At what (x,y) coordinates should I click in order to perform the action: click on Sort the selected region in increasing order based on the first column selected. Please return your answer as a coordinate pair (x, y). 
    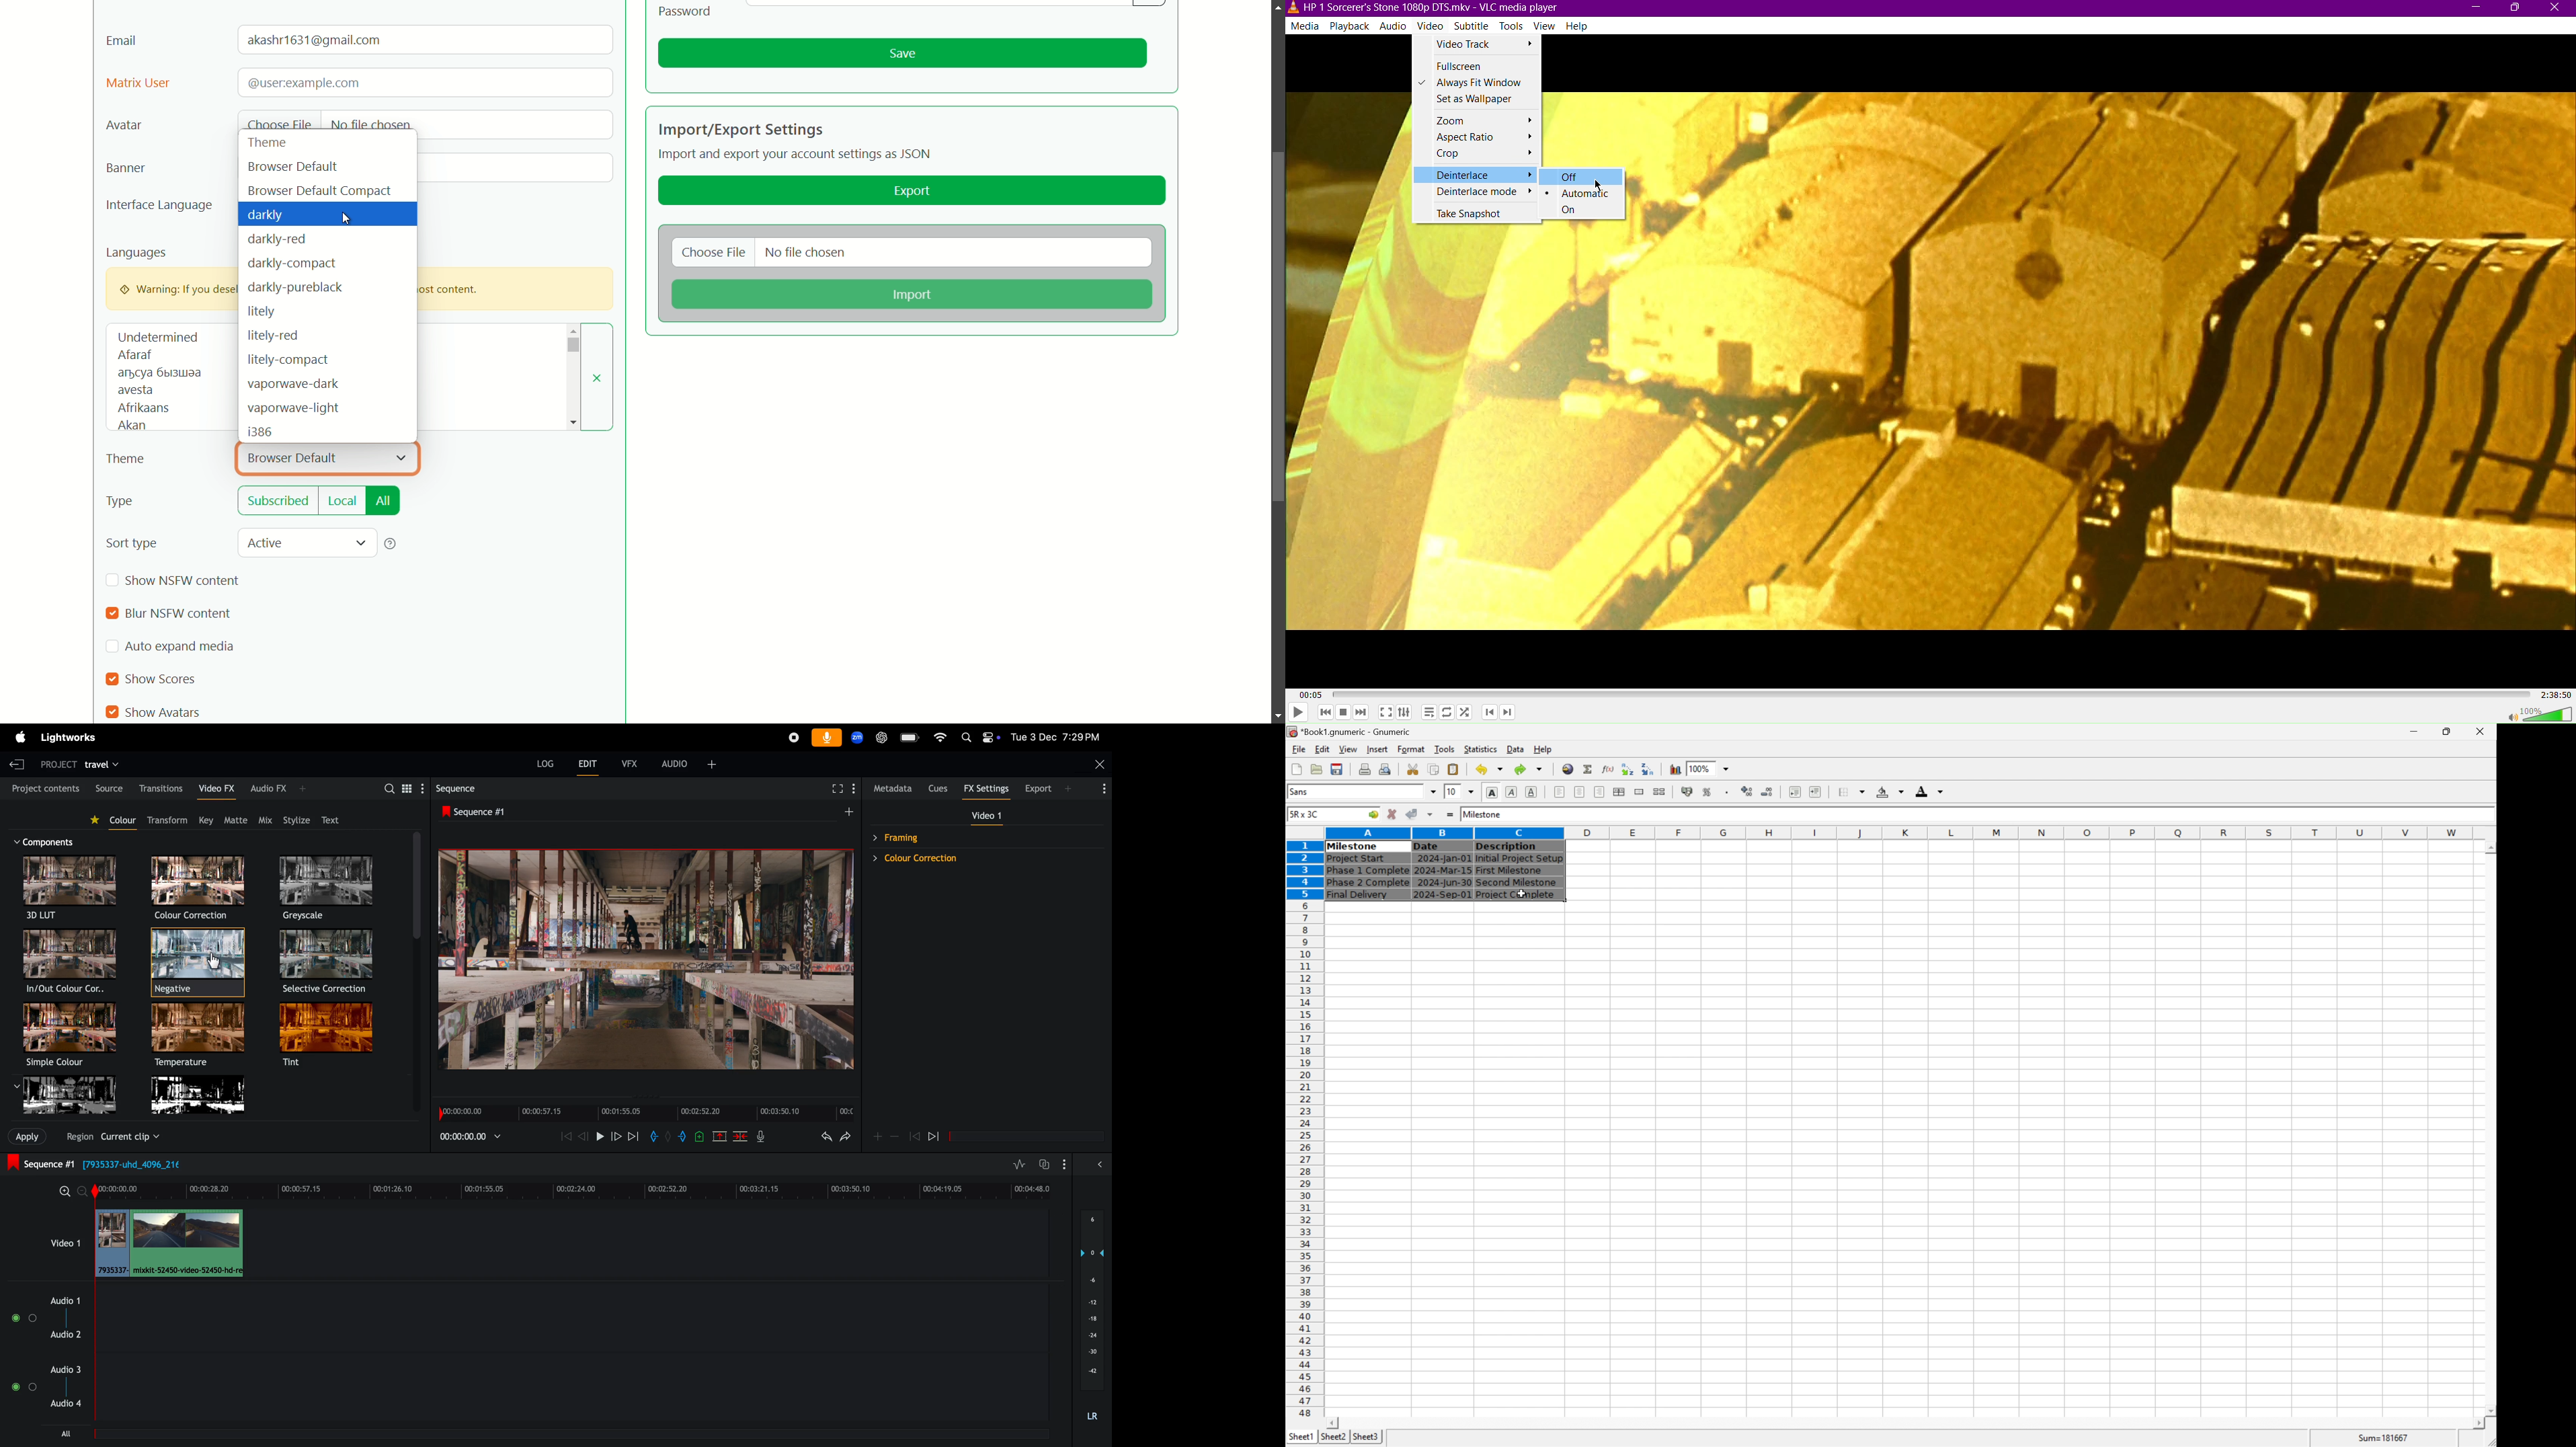
    Looking at the image, I should click on (1626, 769).